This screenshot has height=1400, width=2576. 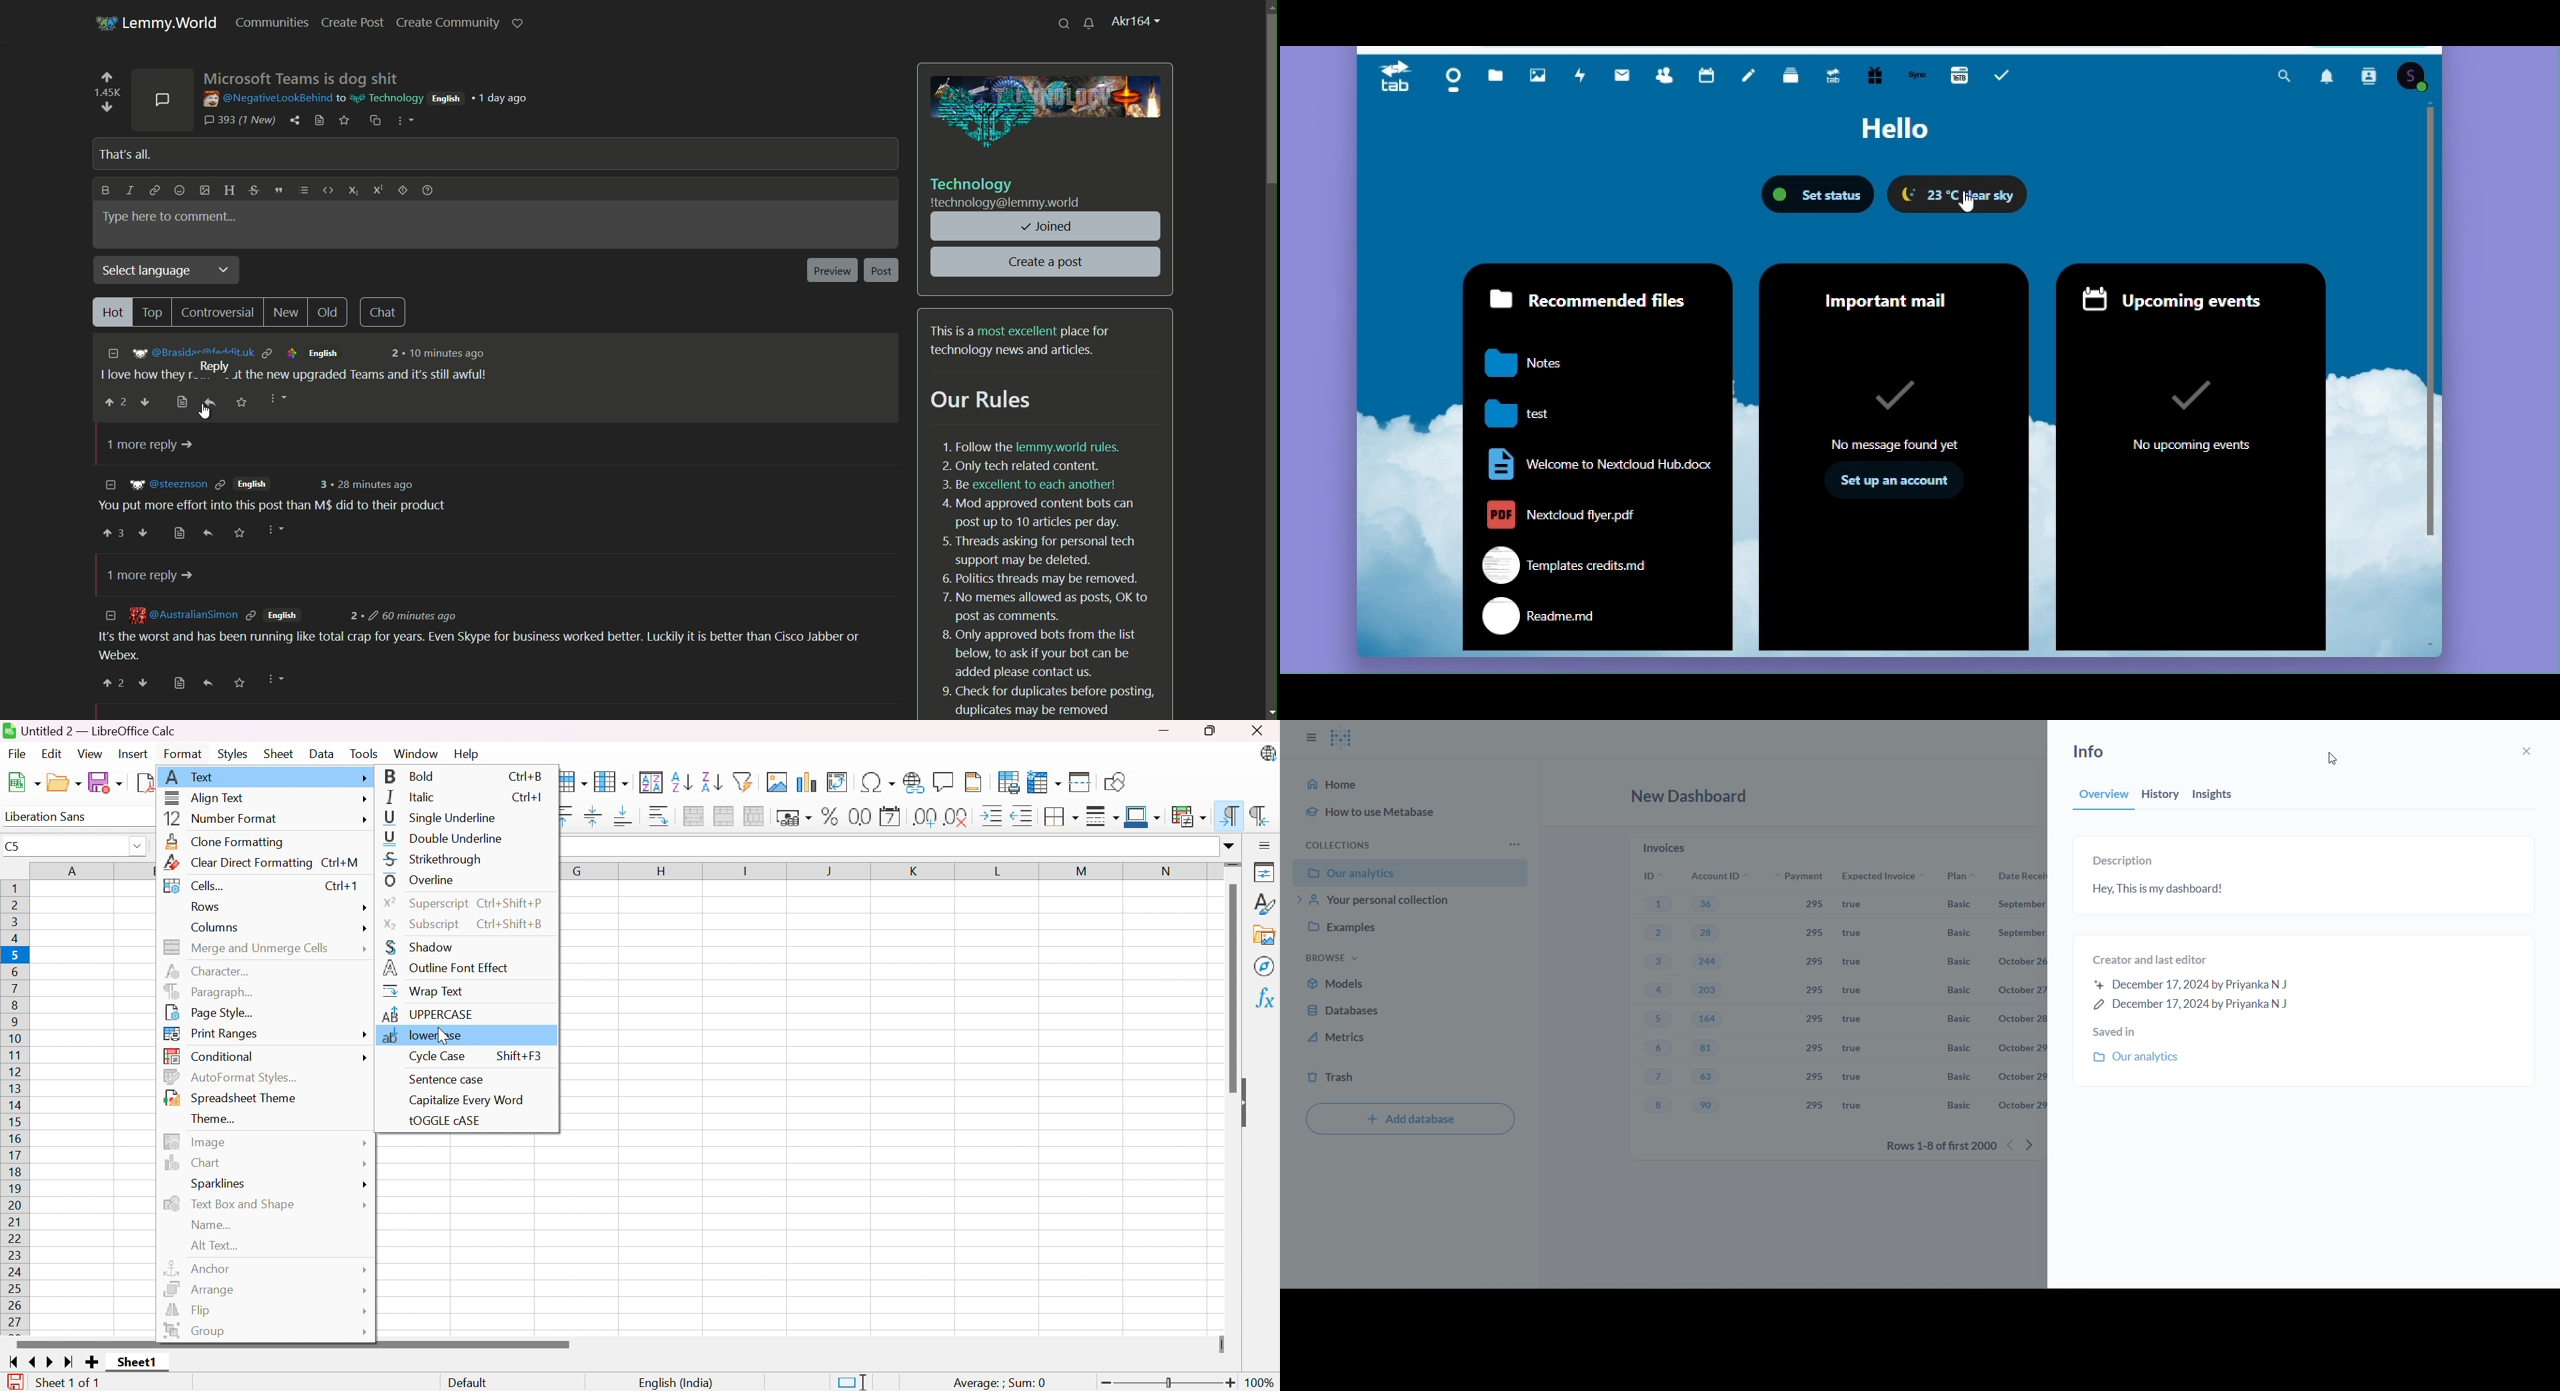 What do you see at coordinates (206, 906) in the screenshot?
I see `Rows` at bounding box center [206, 906].